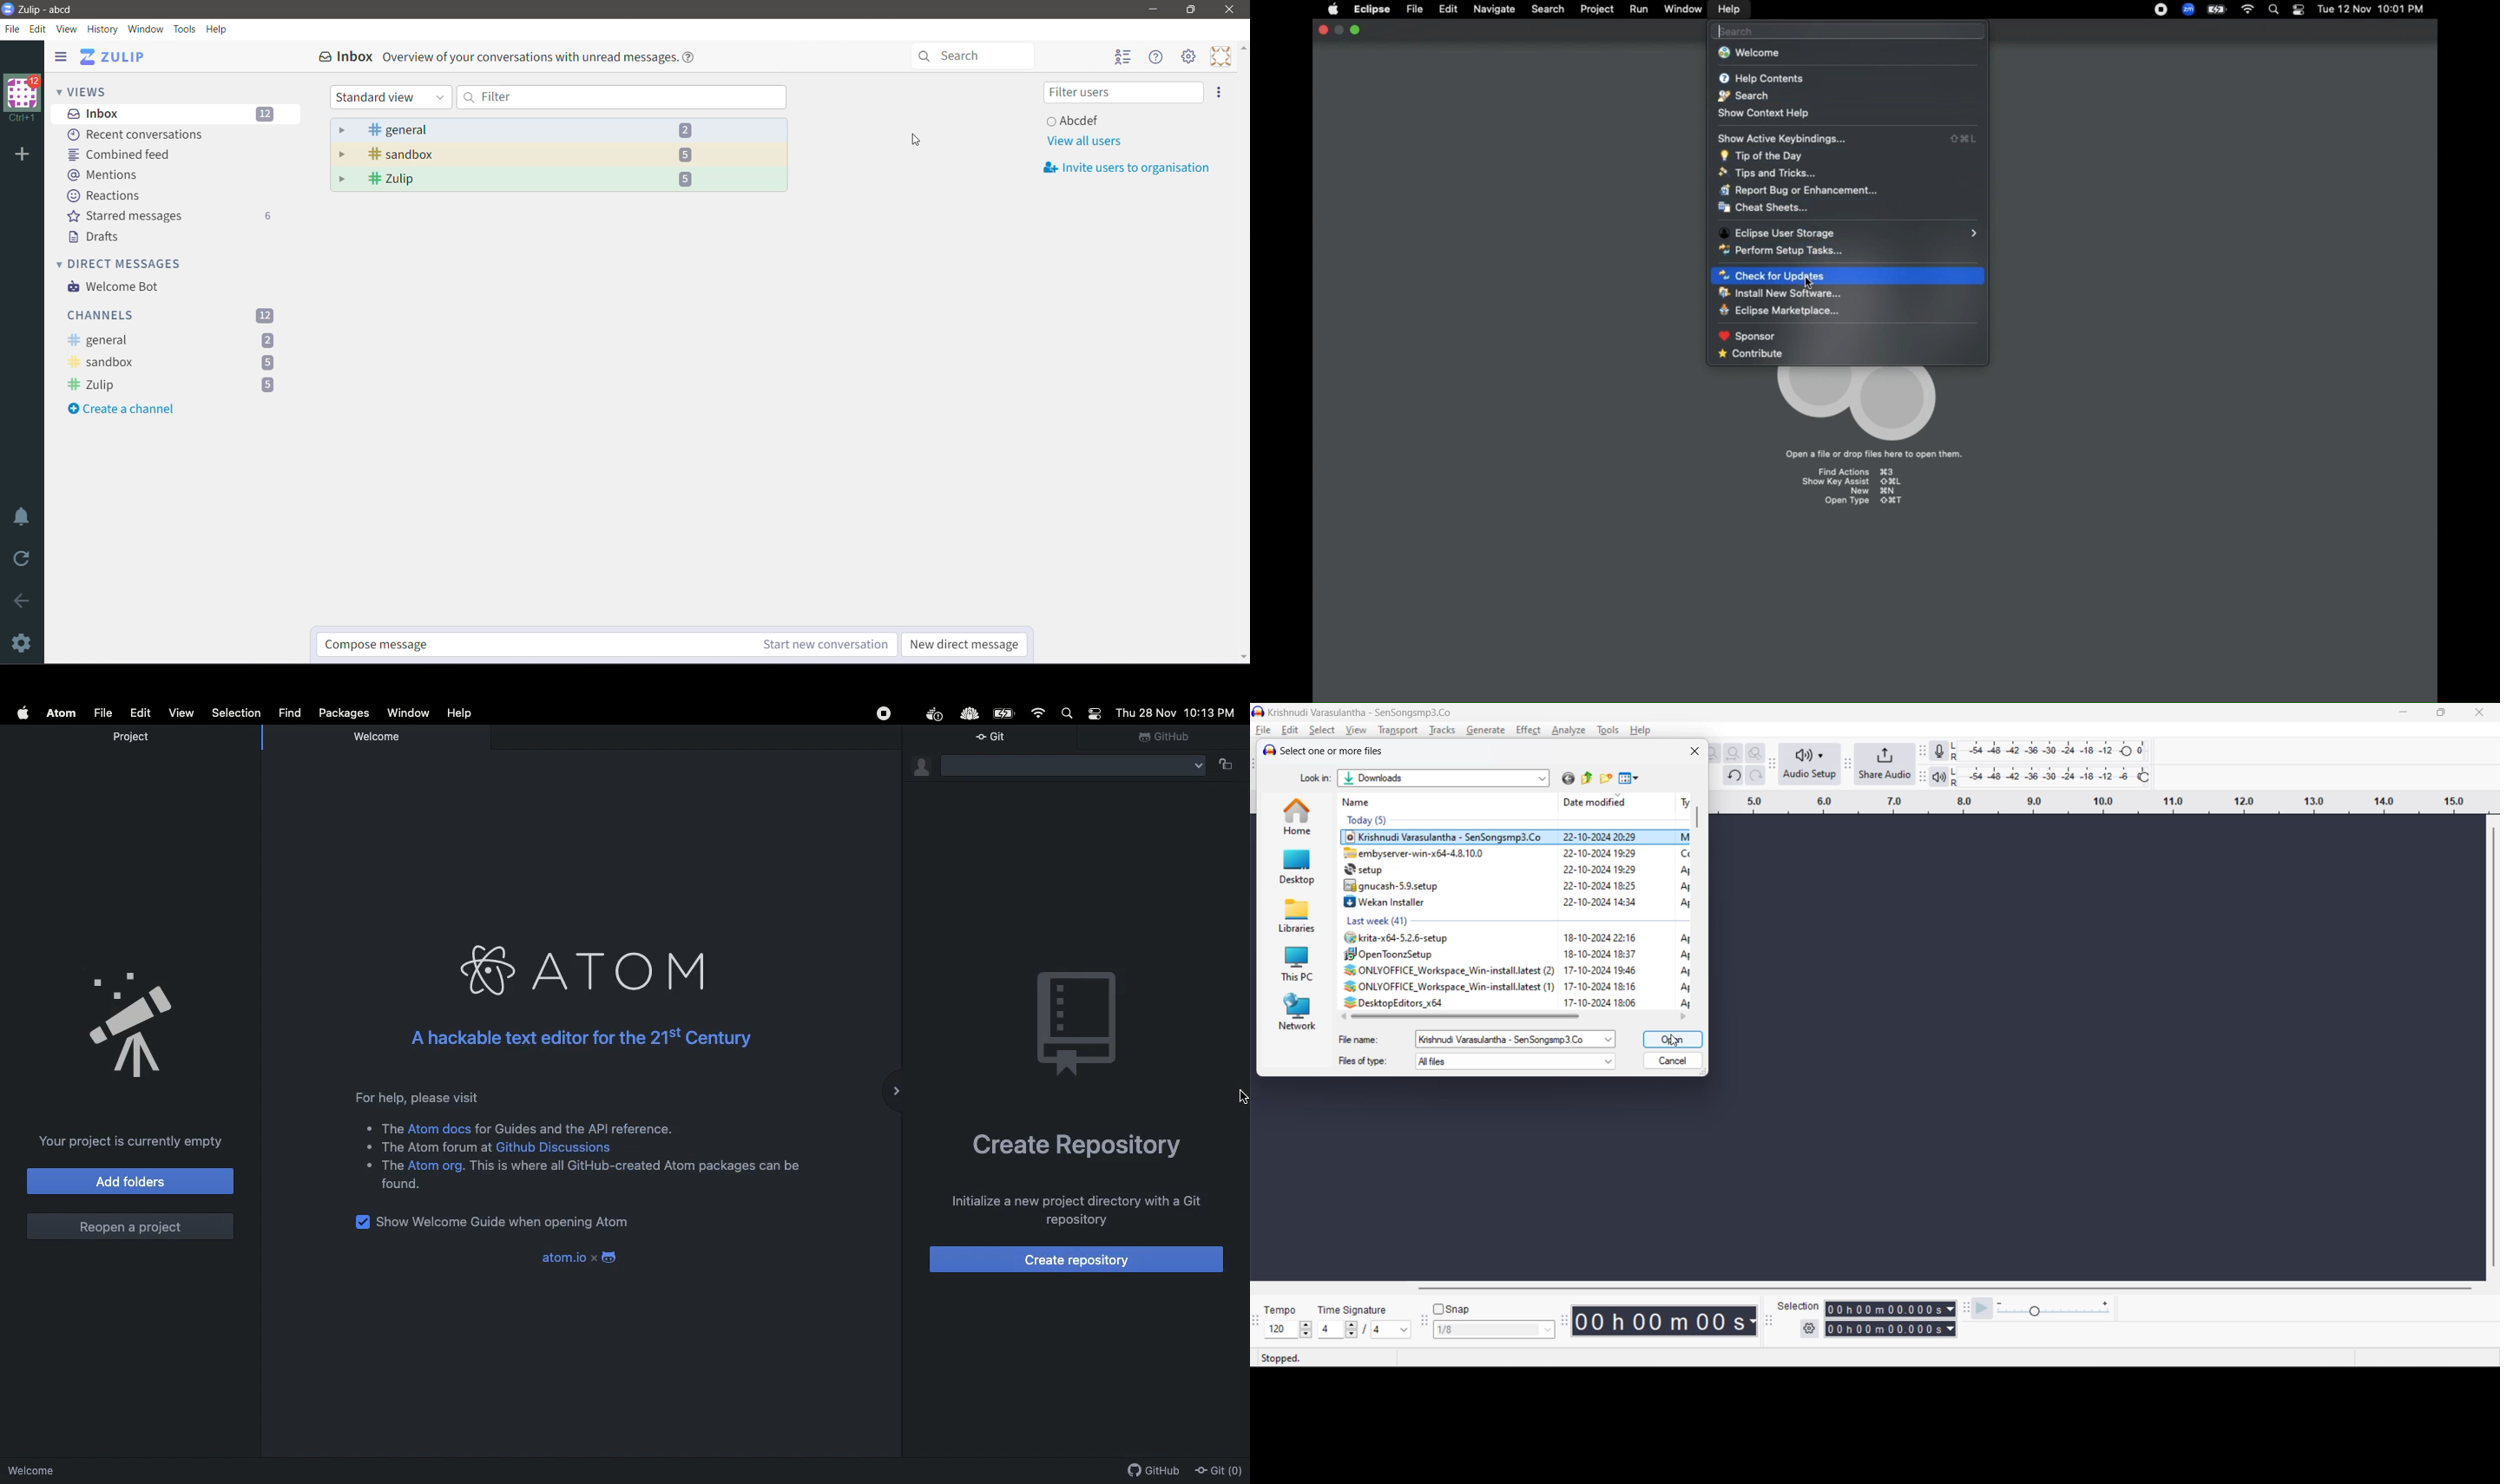  I want to click on Setting, so click(1189, 57).